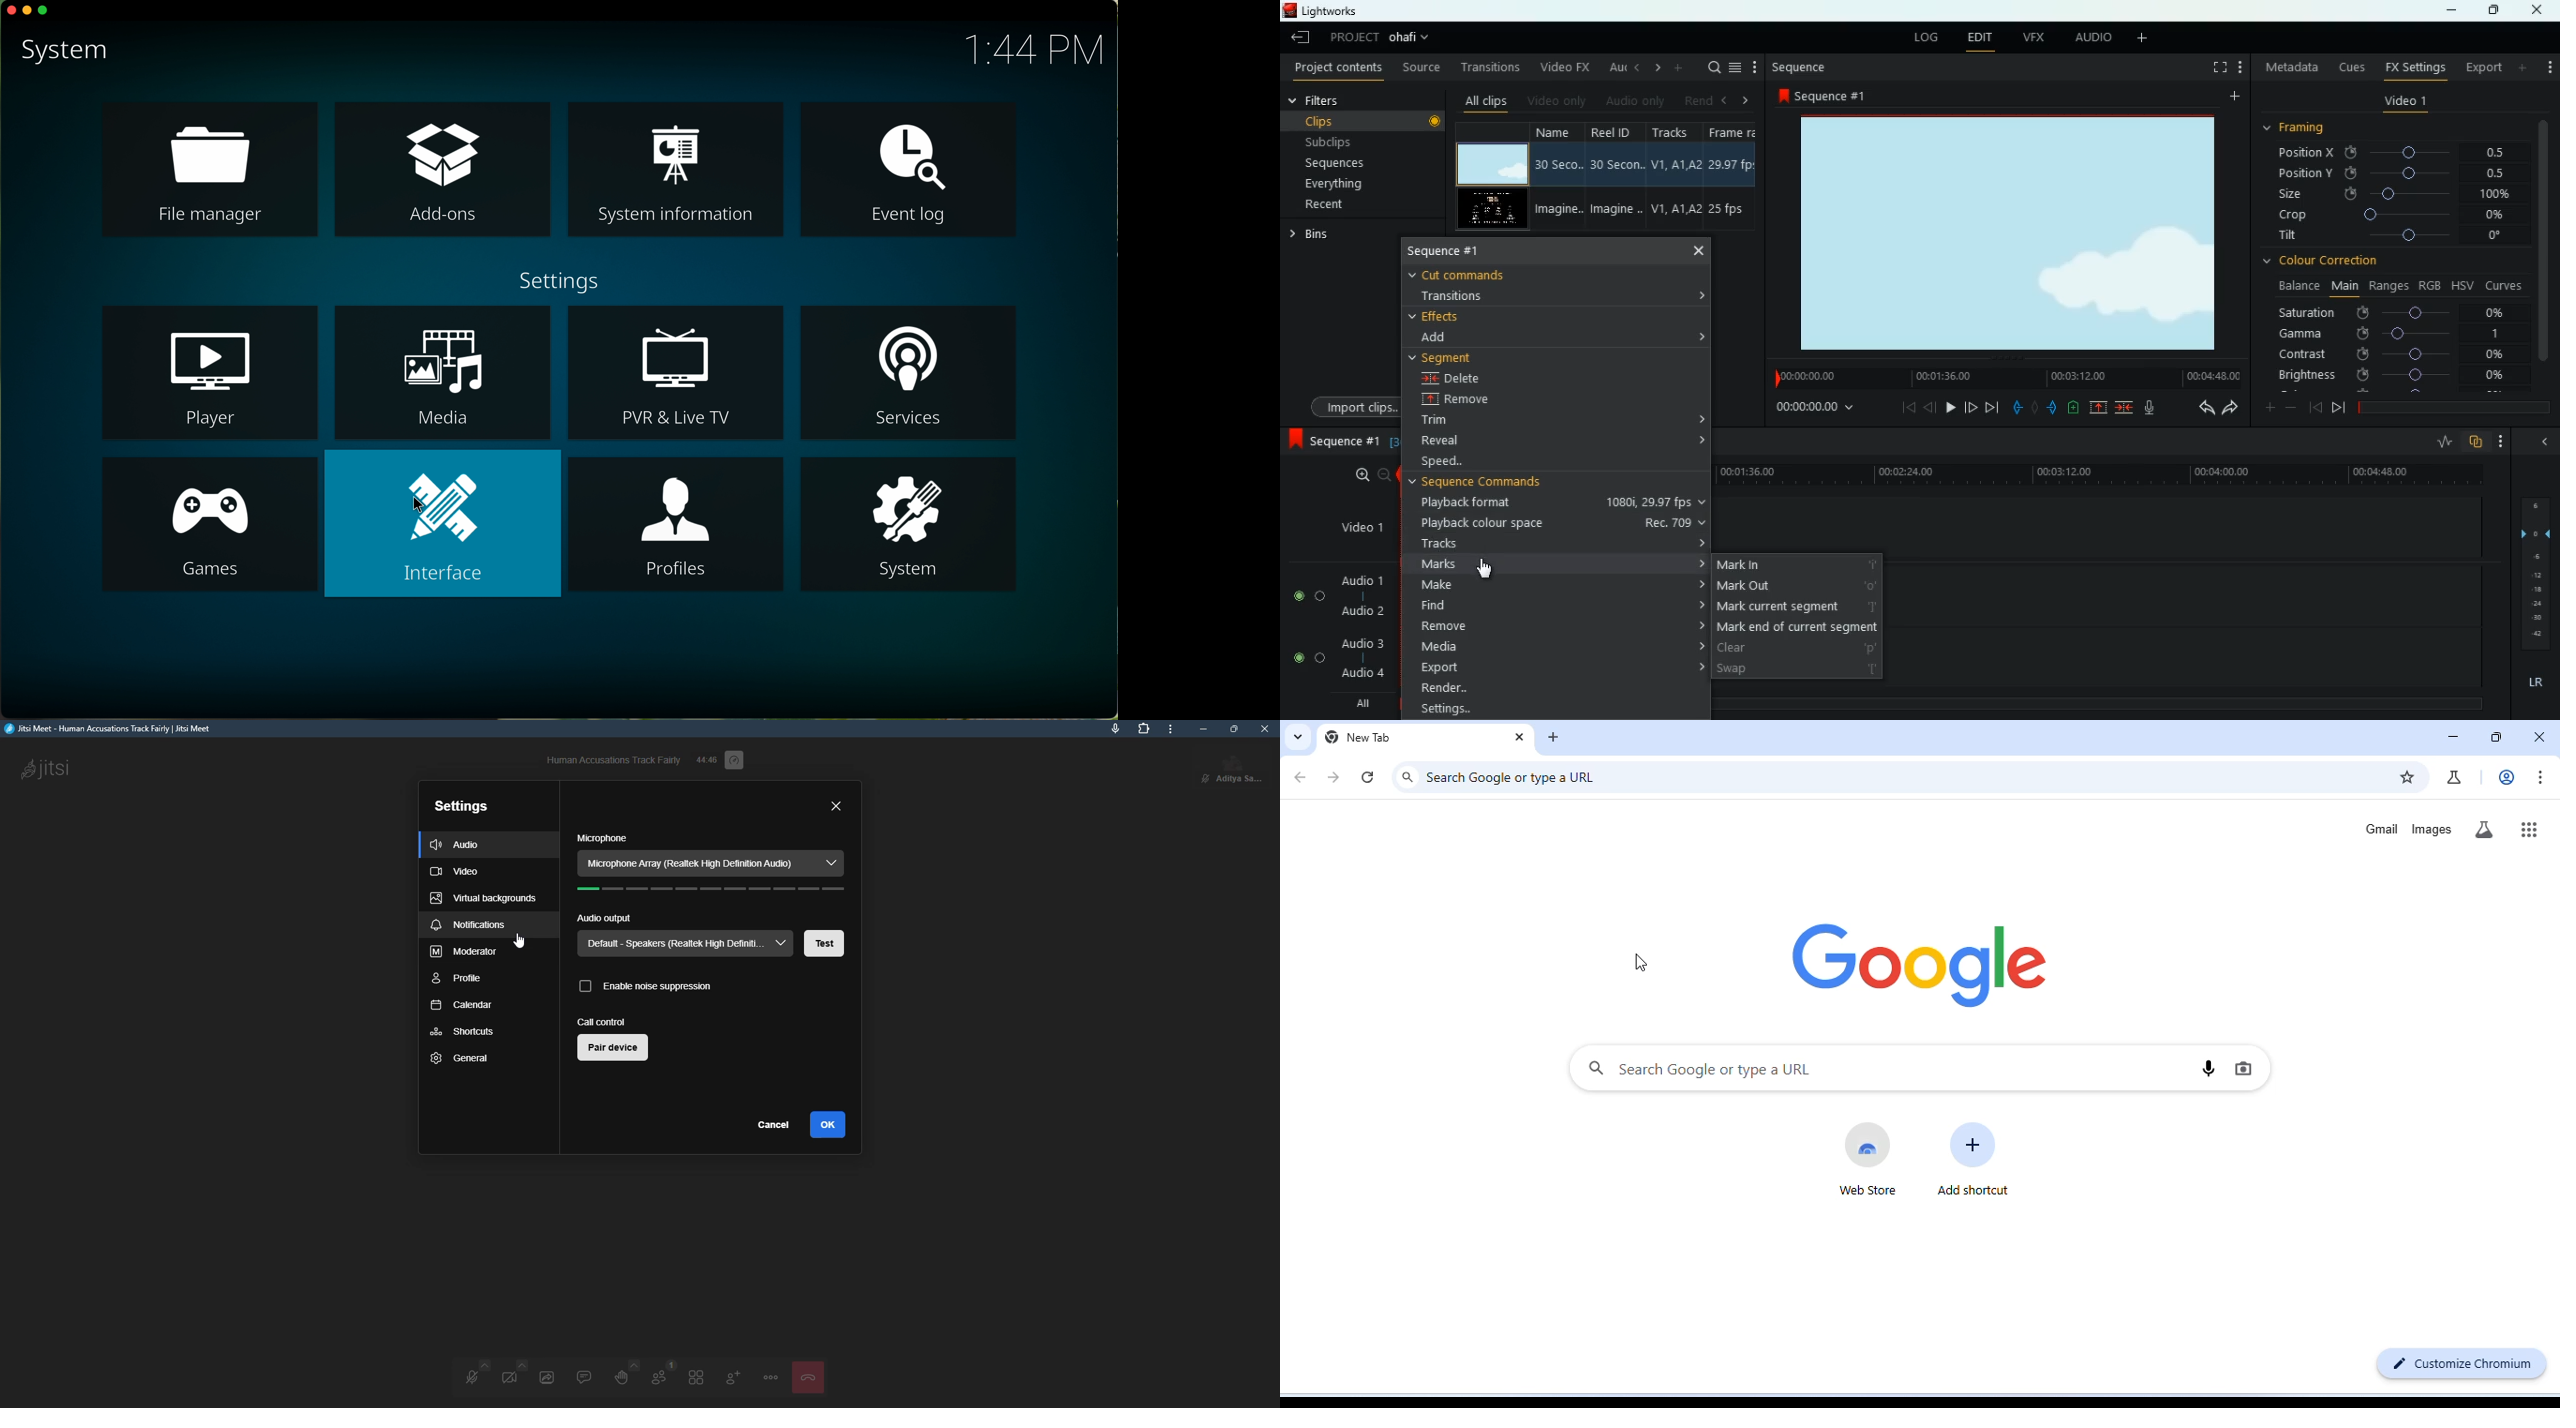 This screenshot has height=1428, width=2576. Describe the element at coordinates (1554, 739) in the screenshot. I see `add new tab` at that location.